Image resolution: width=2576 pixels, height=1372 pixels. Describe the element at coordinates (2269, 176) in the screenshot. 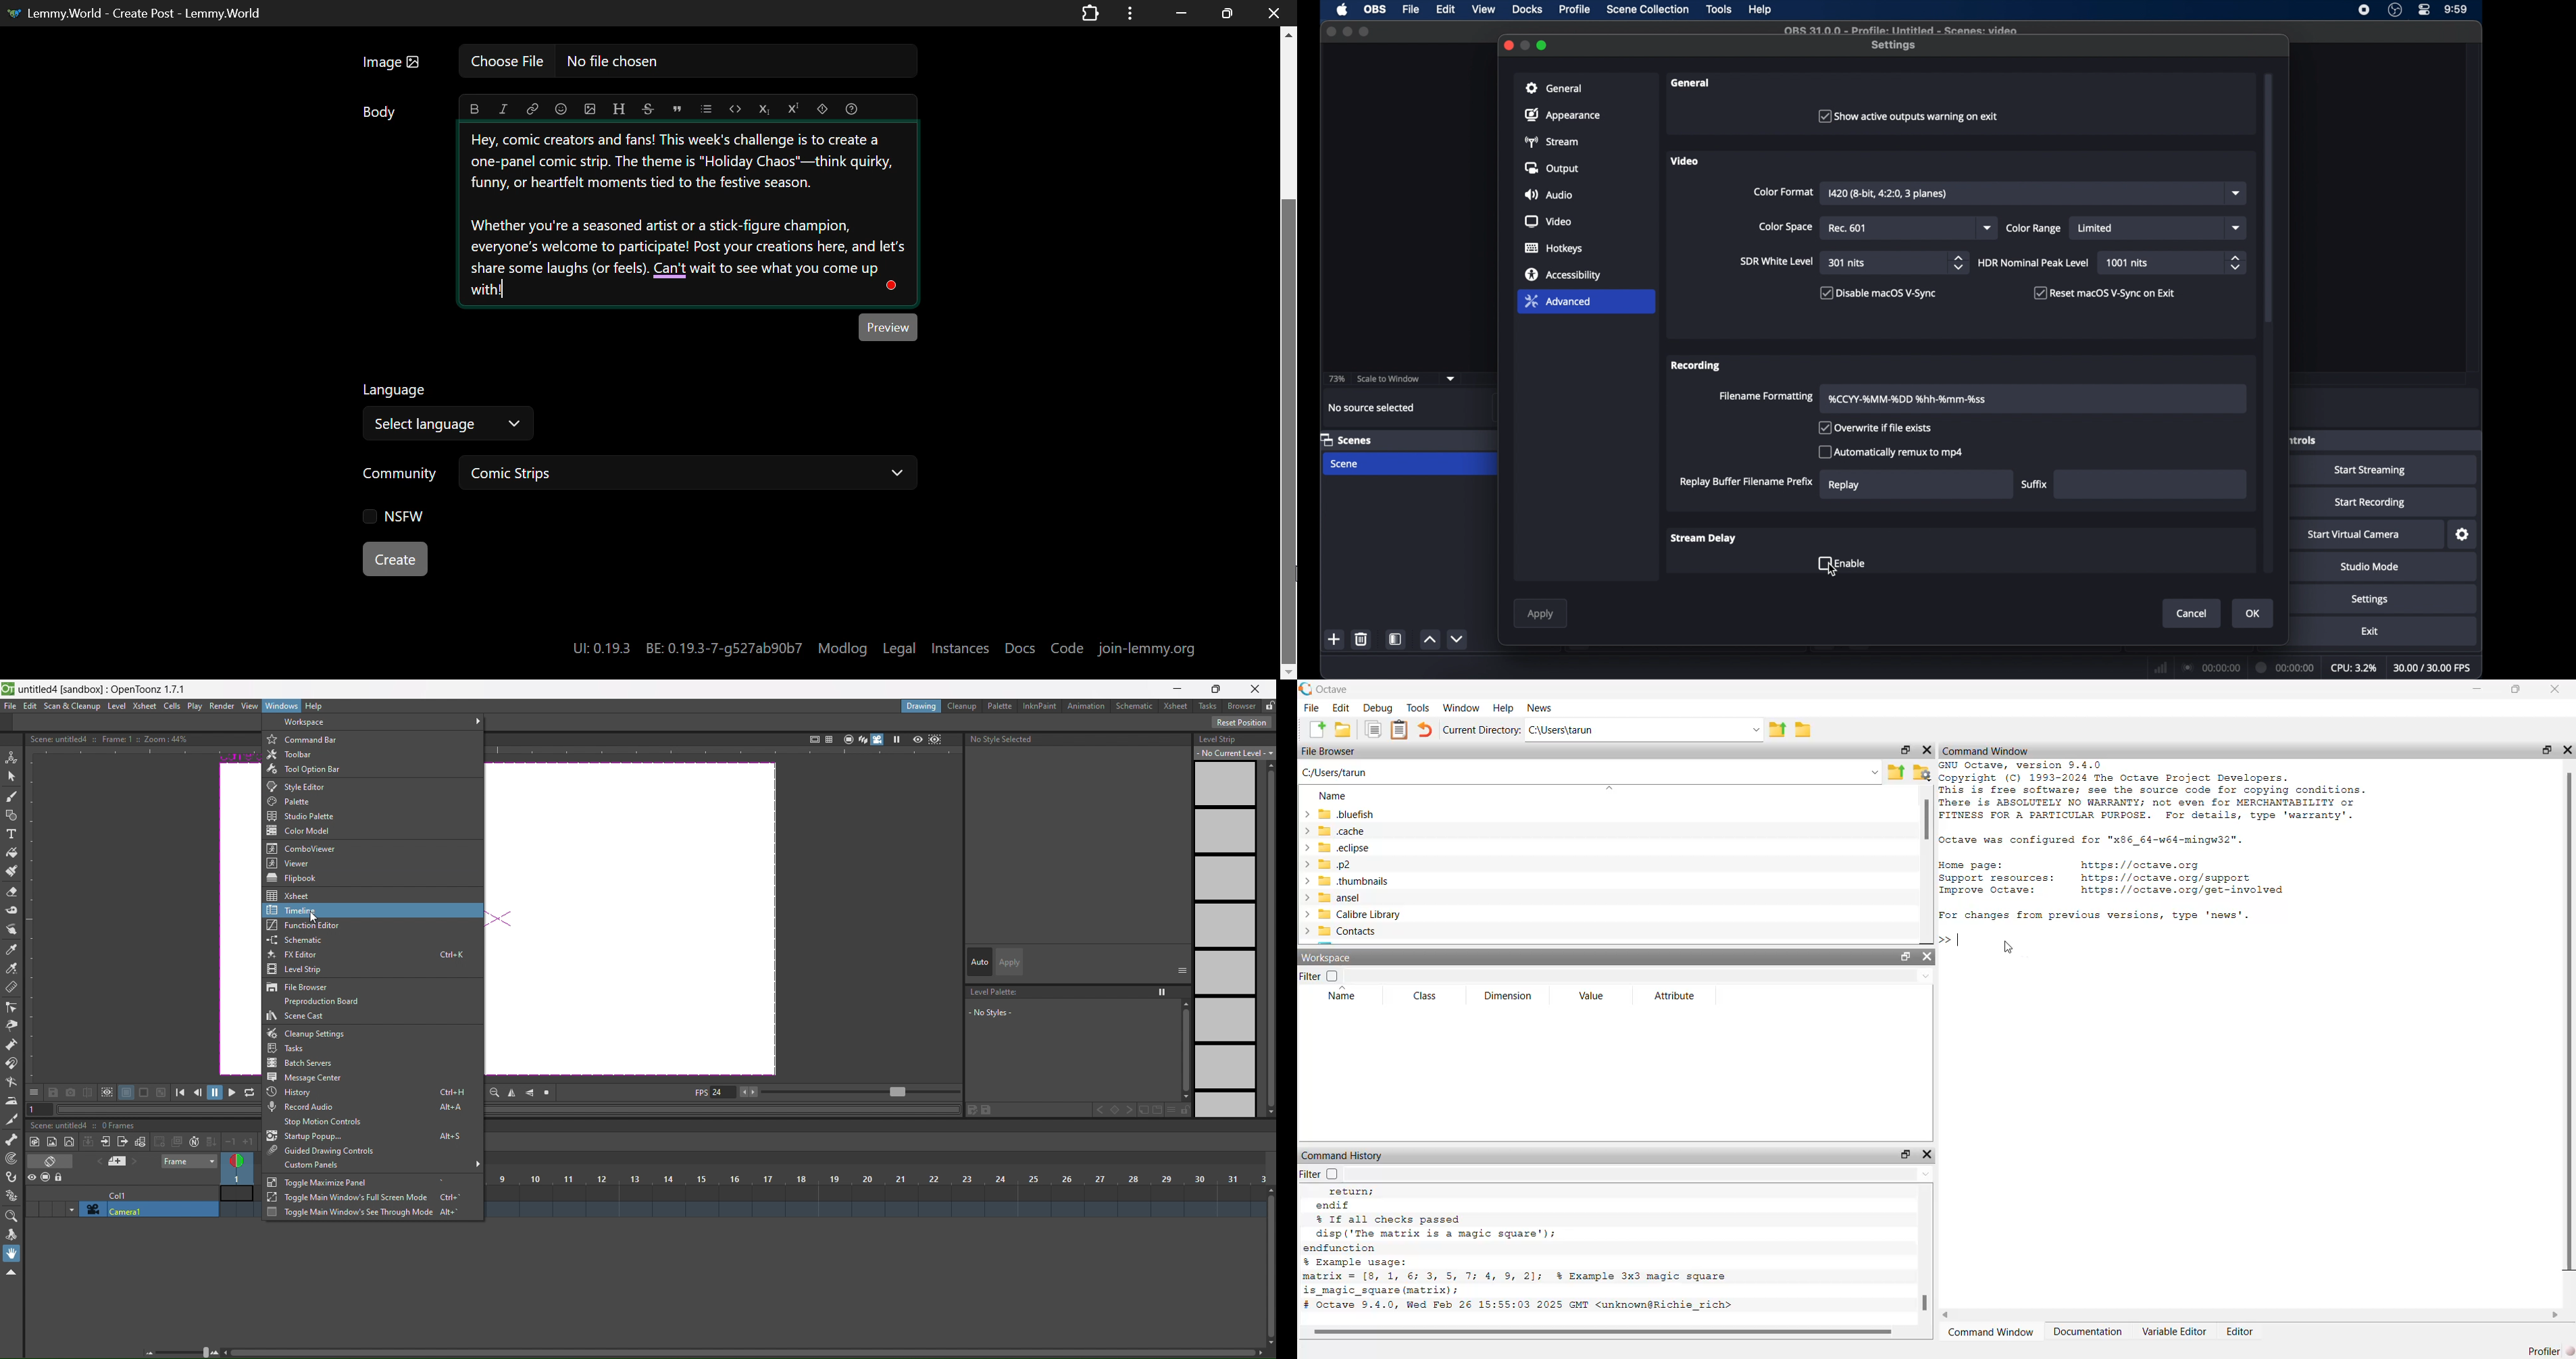

I see `scroll box` at that location.